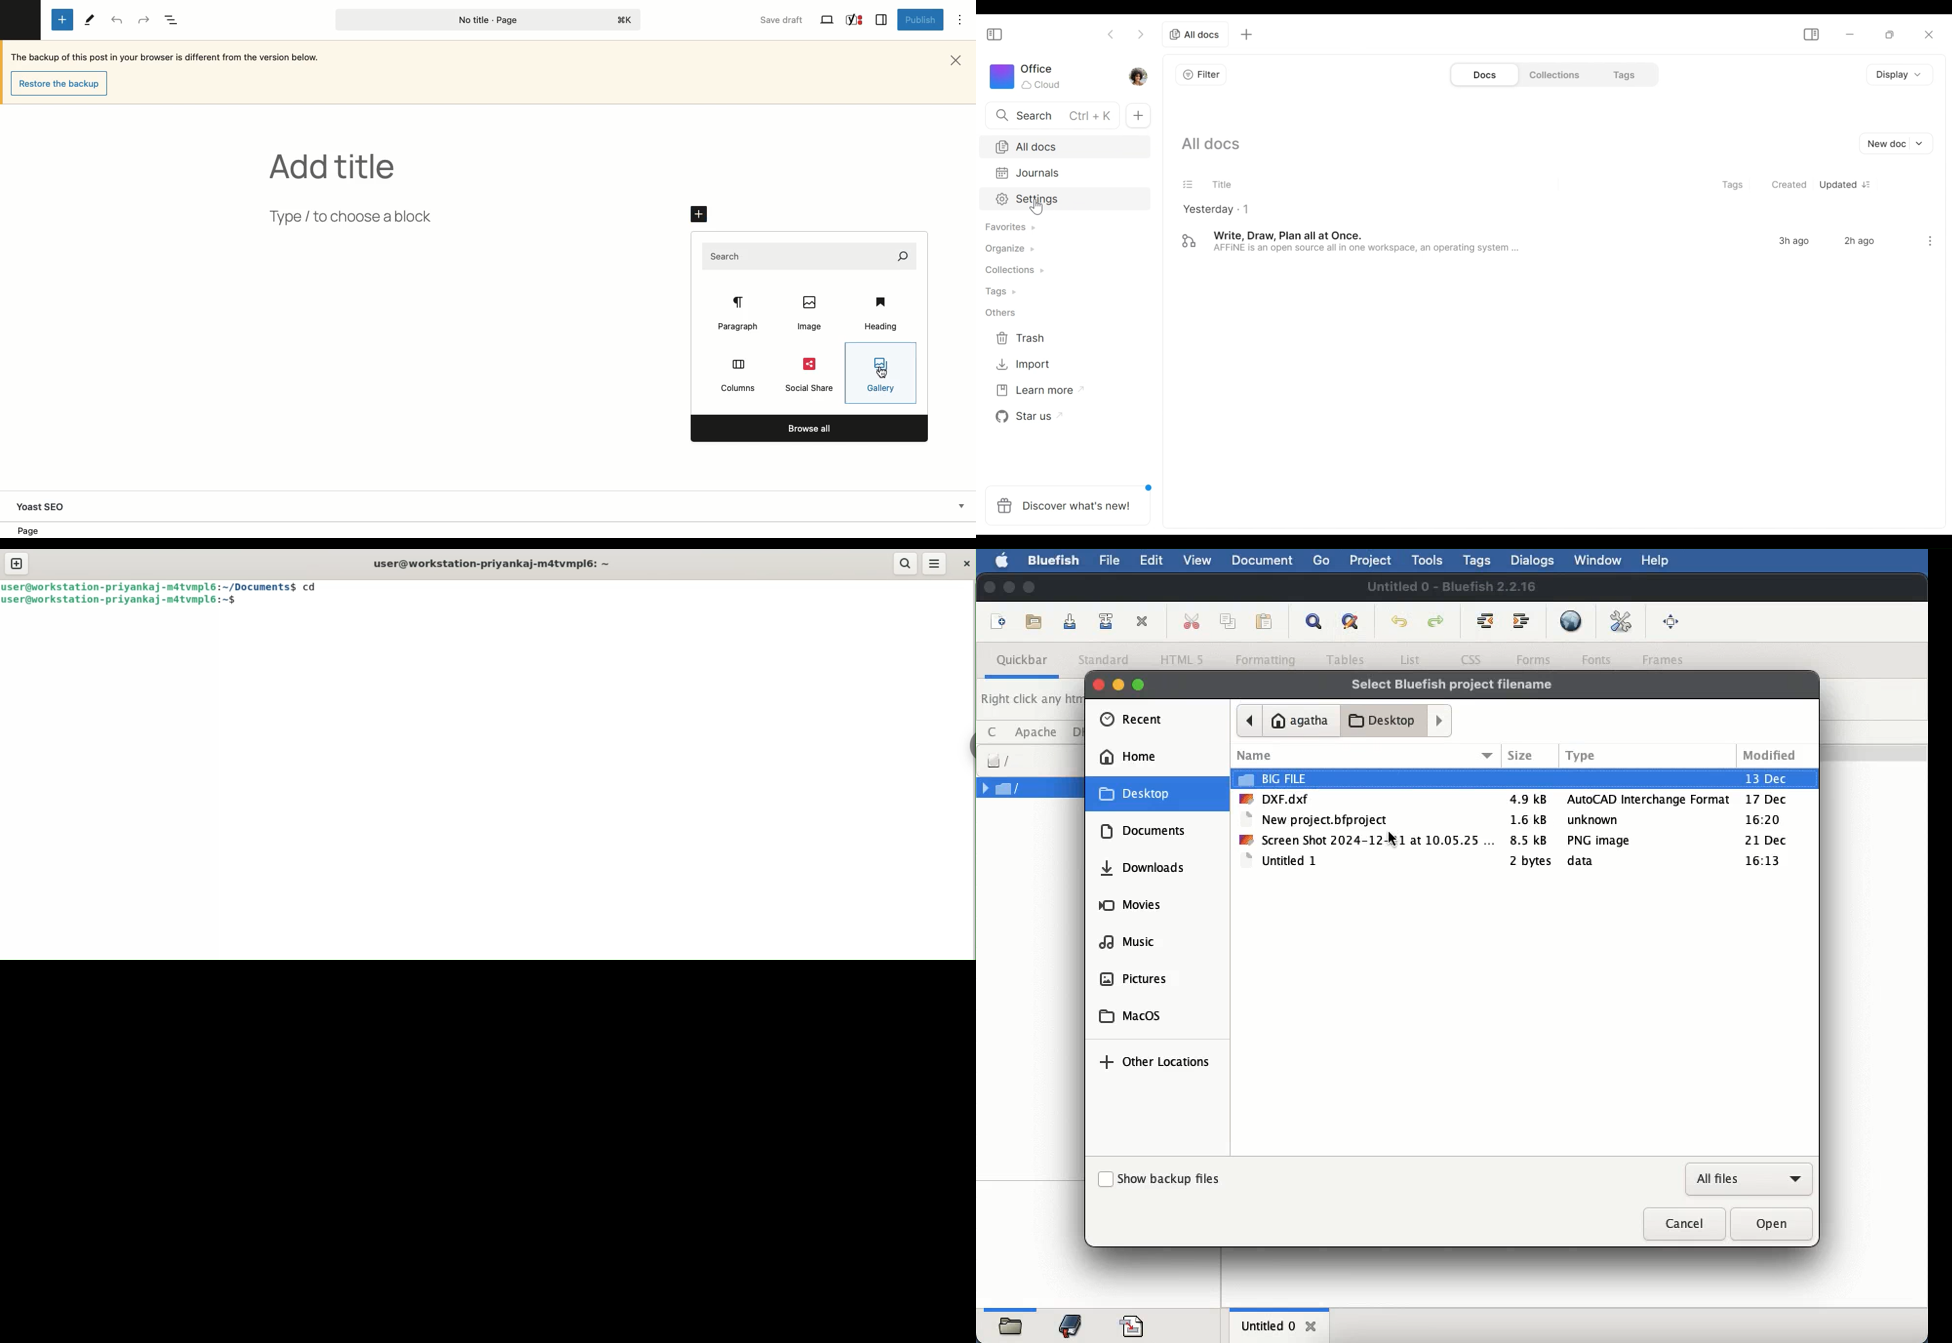 The height and width of the screenshot is (1344, 1960). What do you see at coordinates (1147, 867) in the screenshot?
I see `downloads` at bounding box center [1147, 867].